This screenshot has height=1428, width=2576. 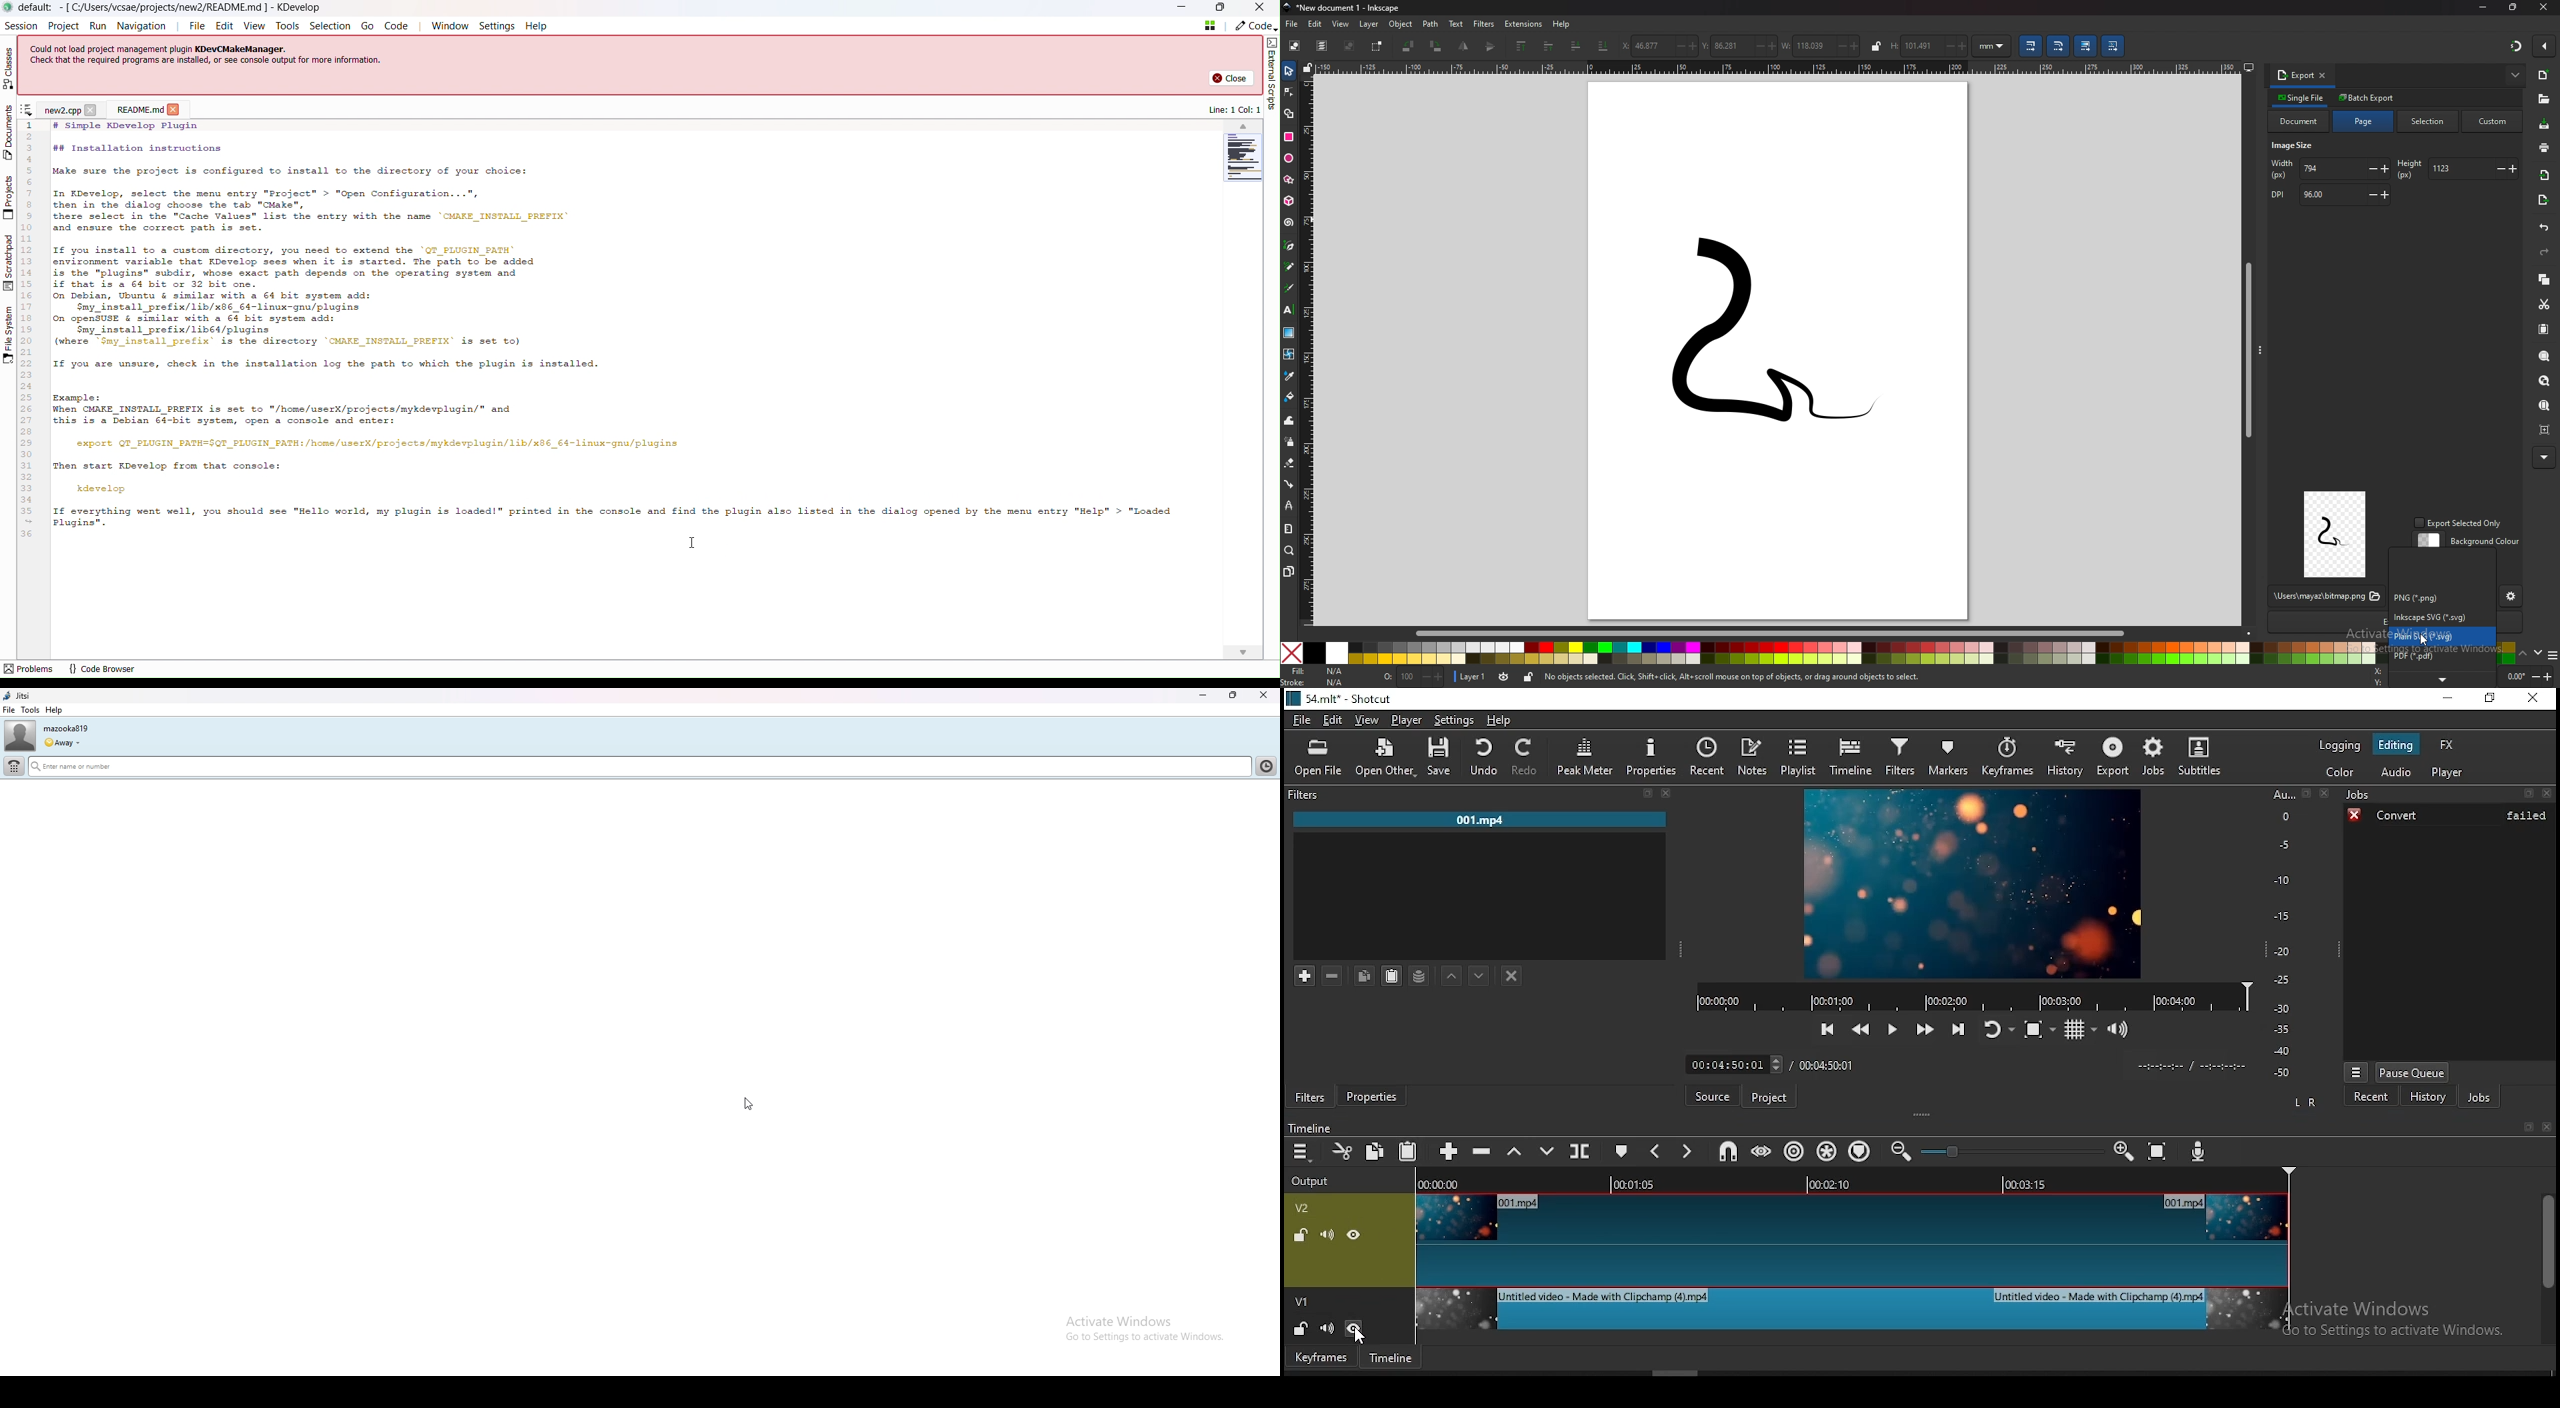 I want to click on hide /unhide, so click(x=1356, y=1327).